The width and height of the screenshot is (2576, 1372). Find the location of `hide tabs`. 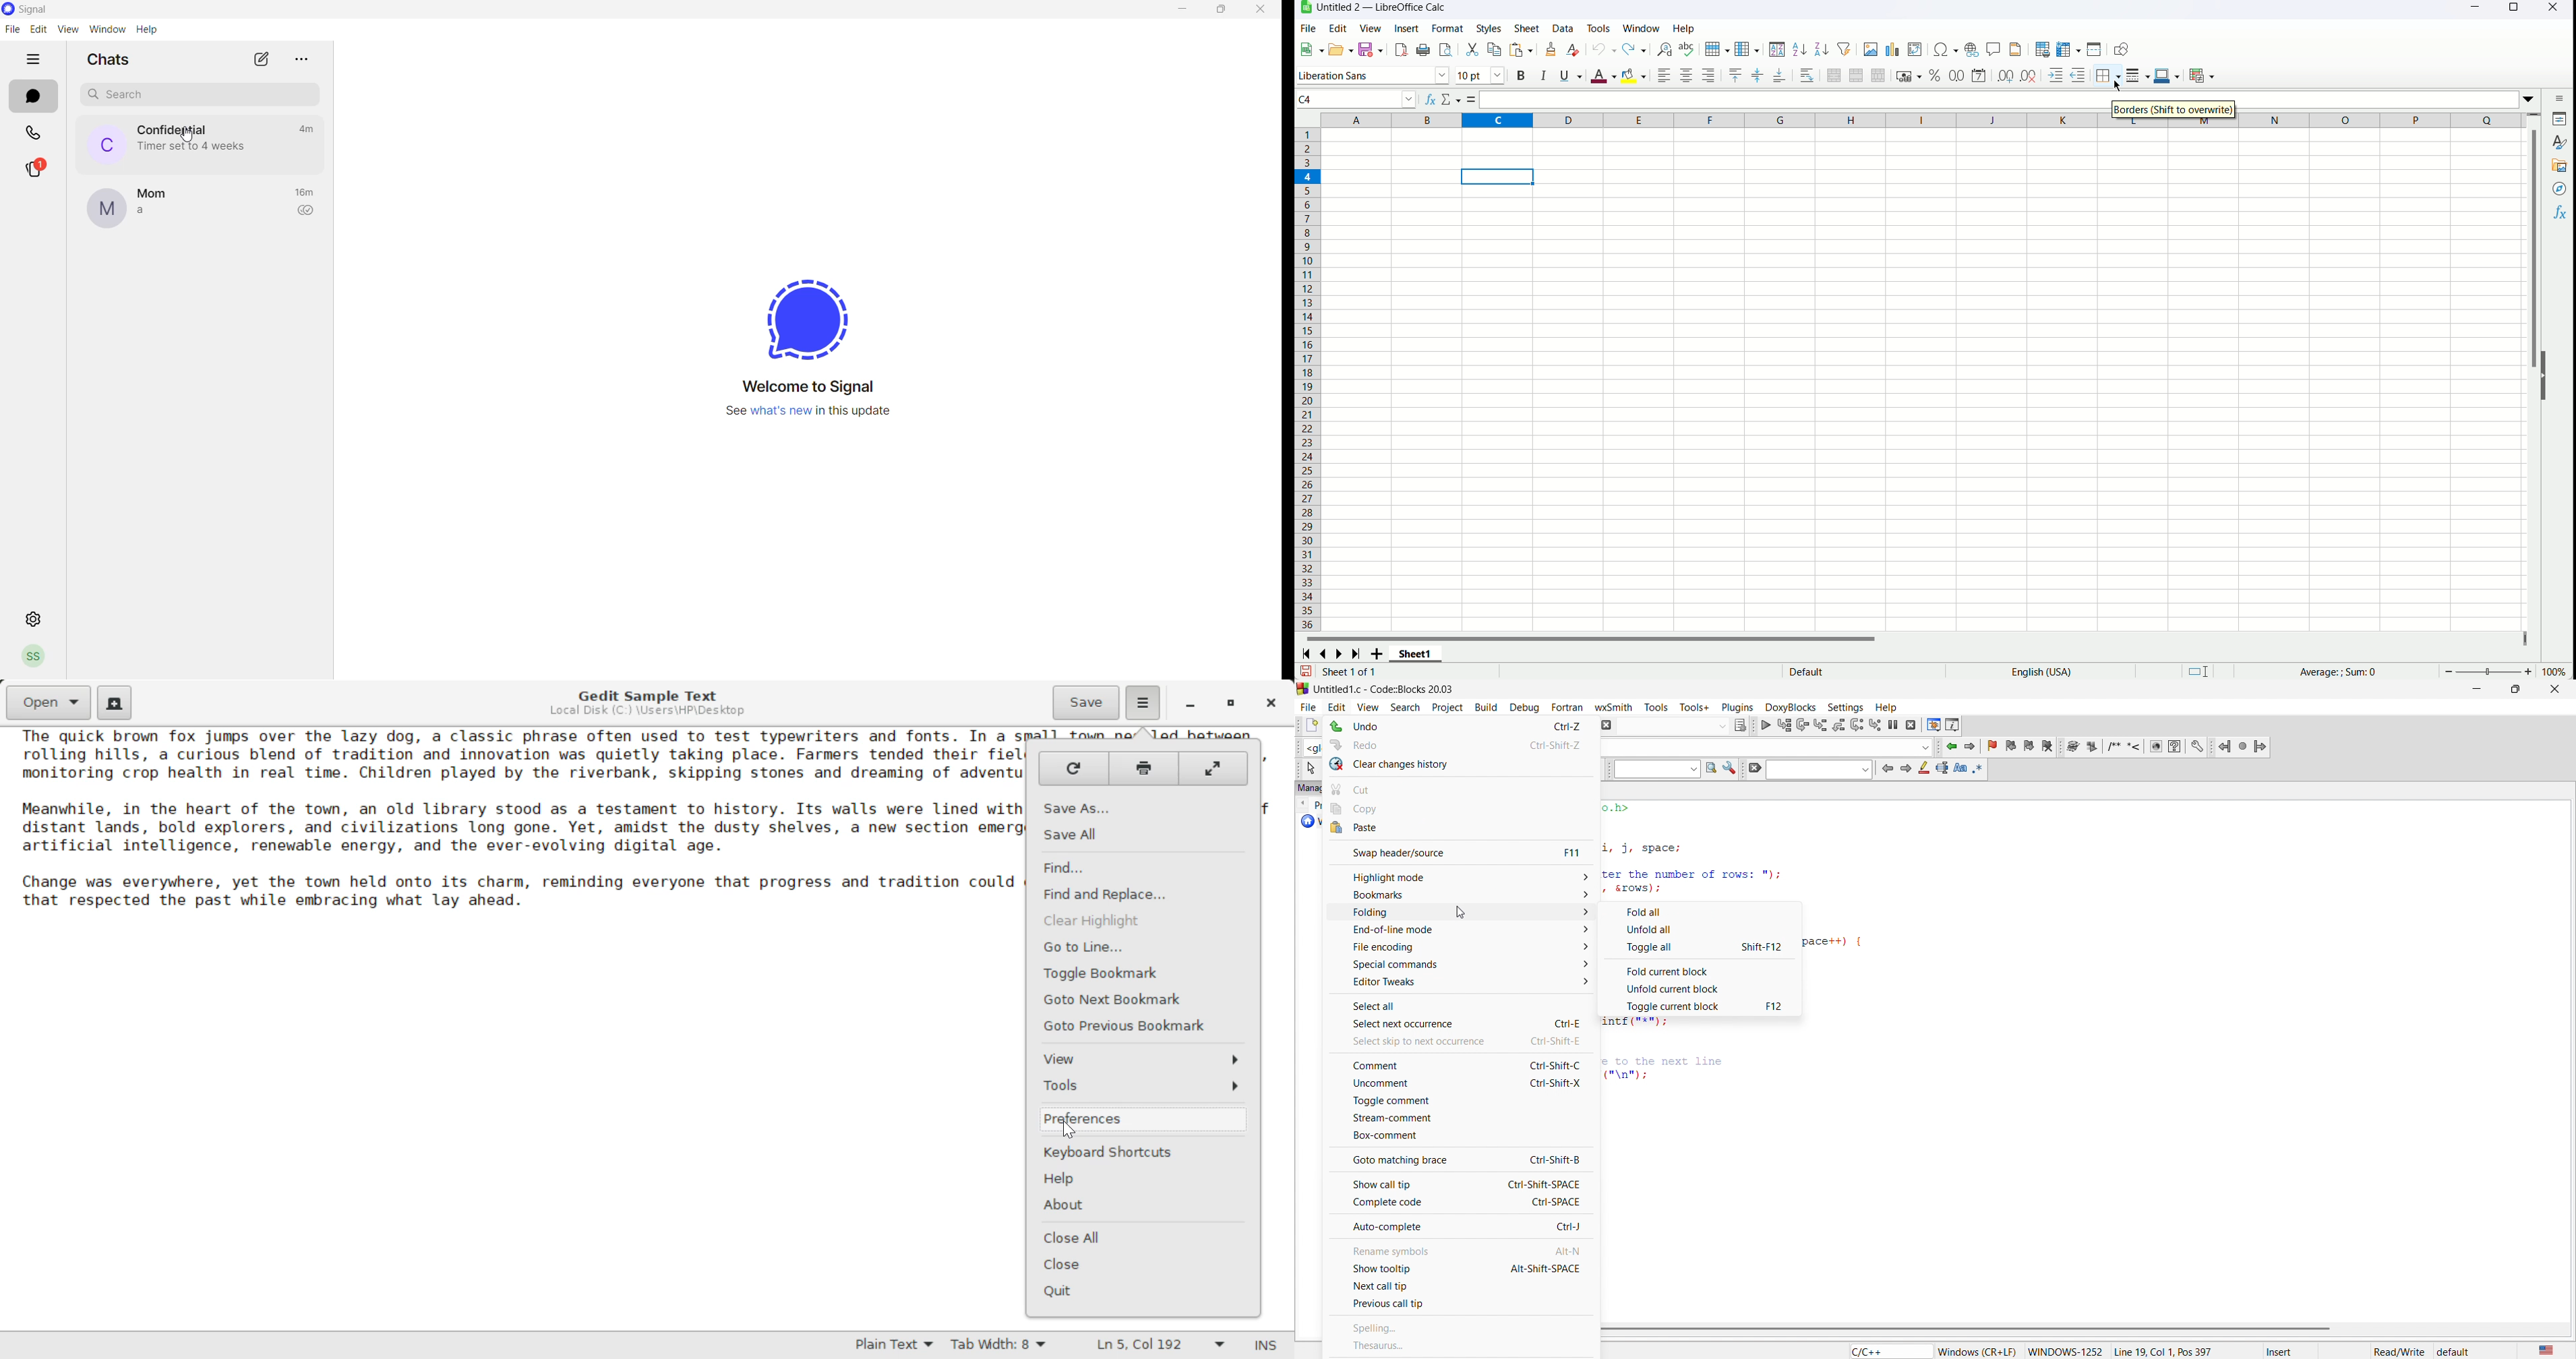

hide tabs is located at coordinates (34, 63).